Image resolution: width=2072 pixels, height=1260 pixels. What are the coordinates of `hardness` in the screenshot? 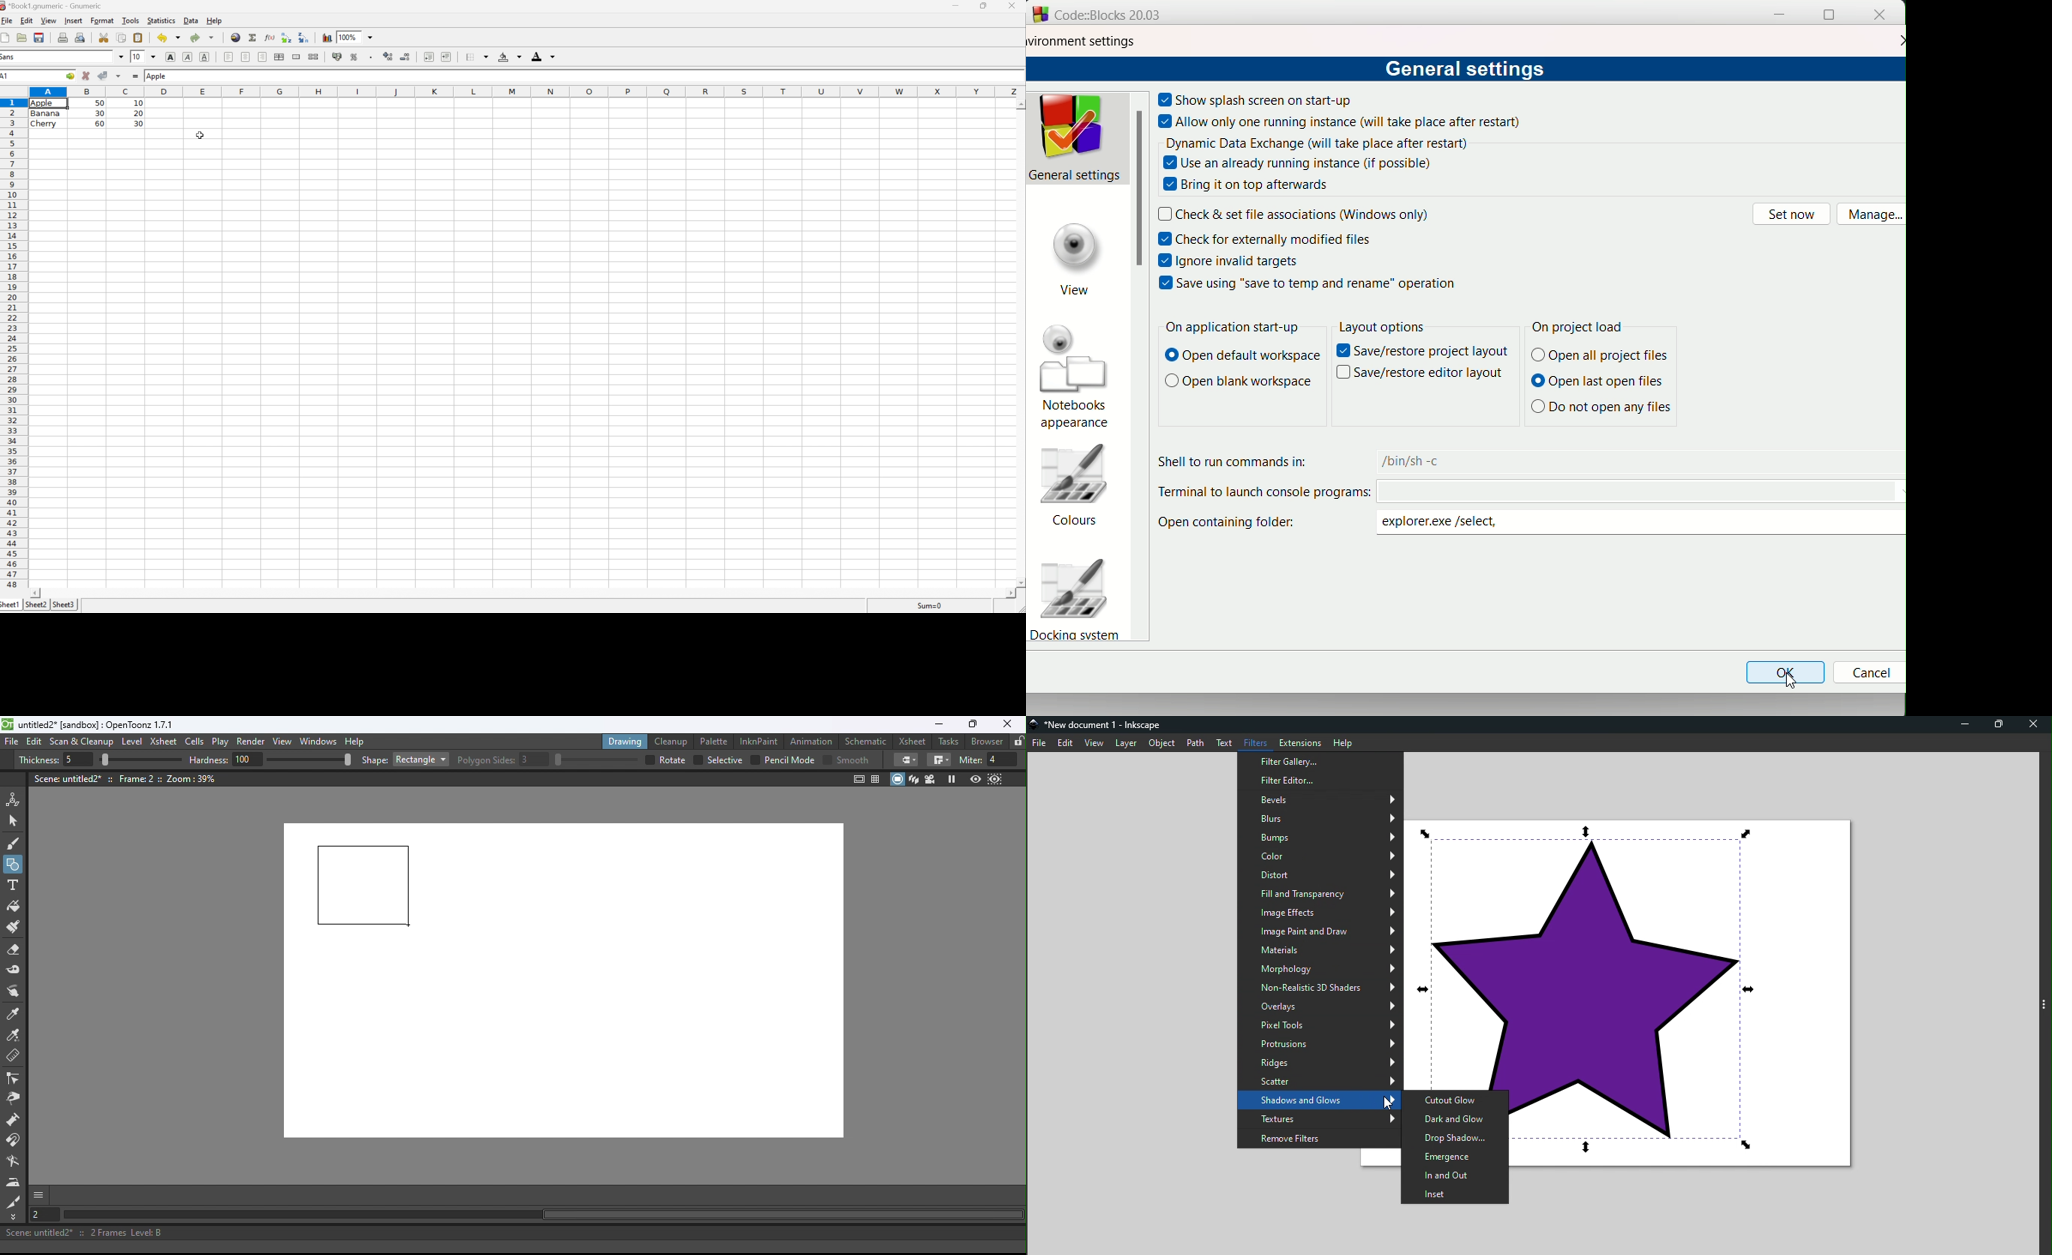 It's located at (210, 760).